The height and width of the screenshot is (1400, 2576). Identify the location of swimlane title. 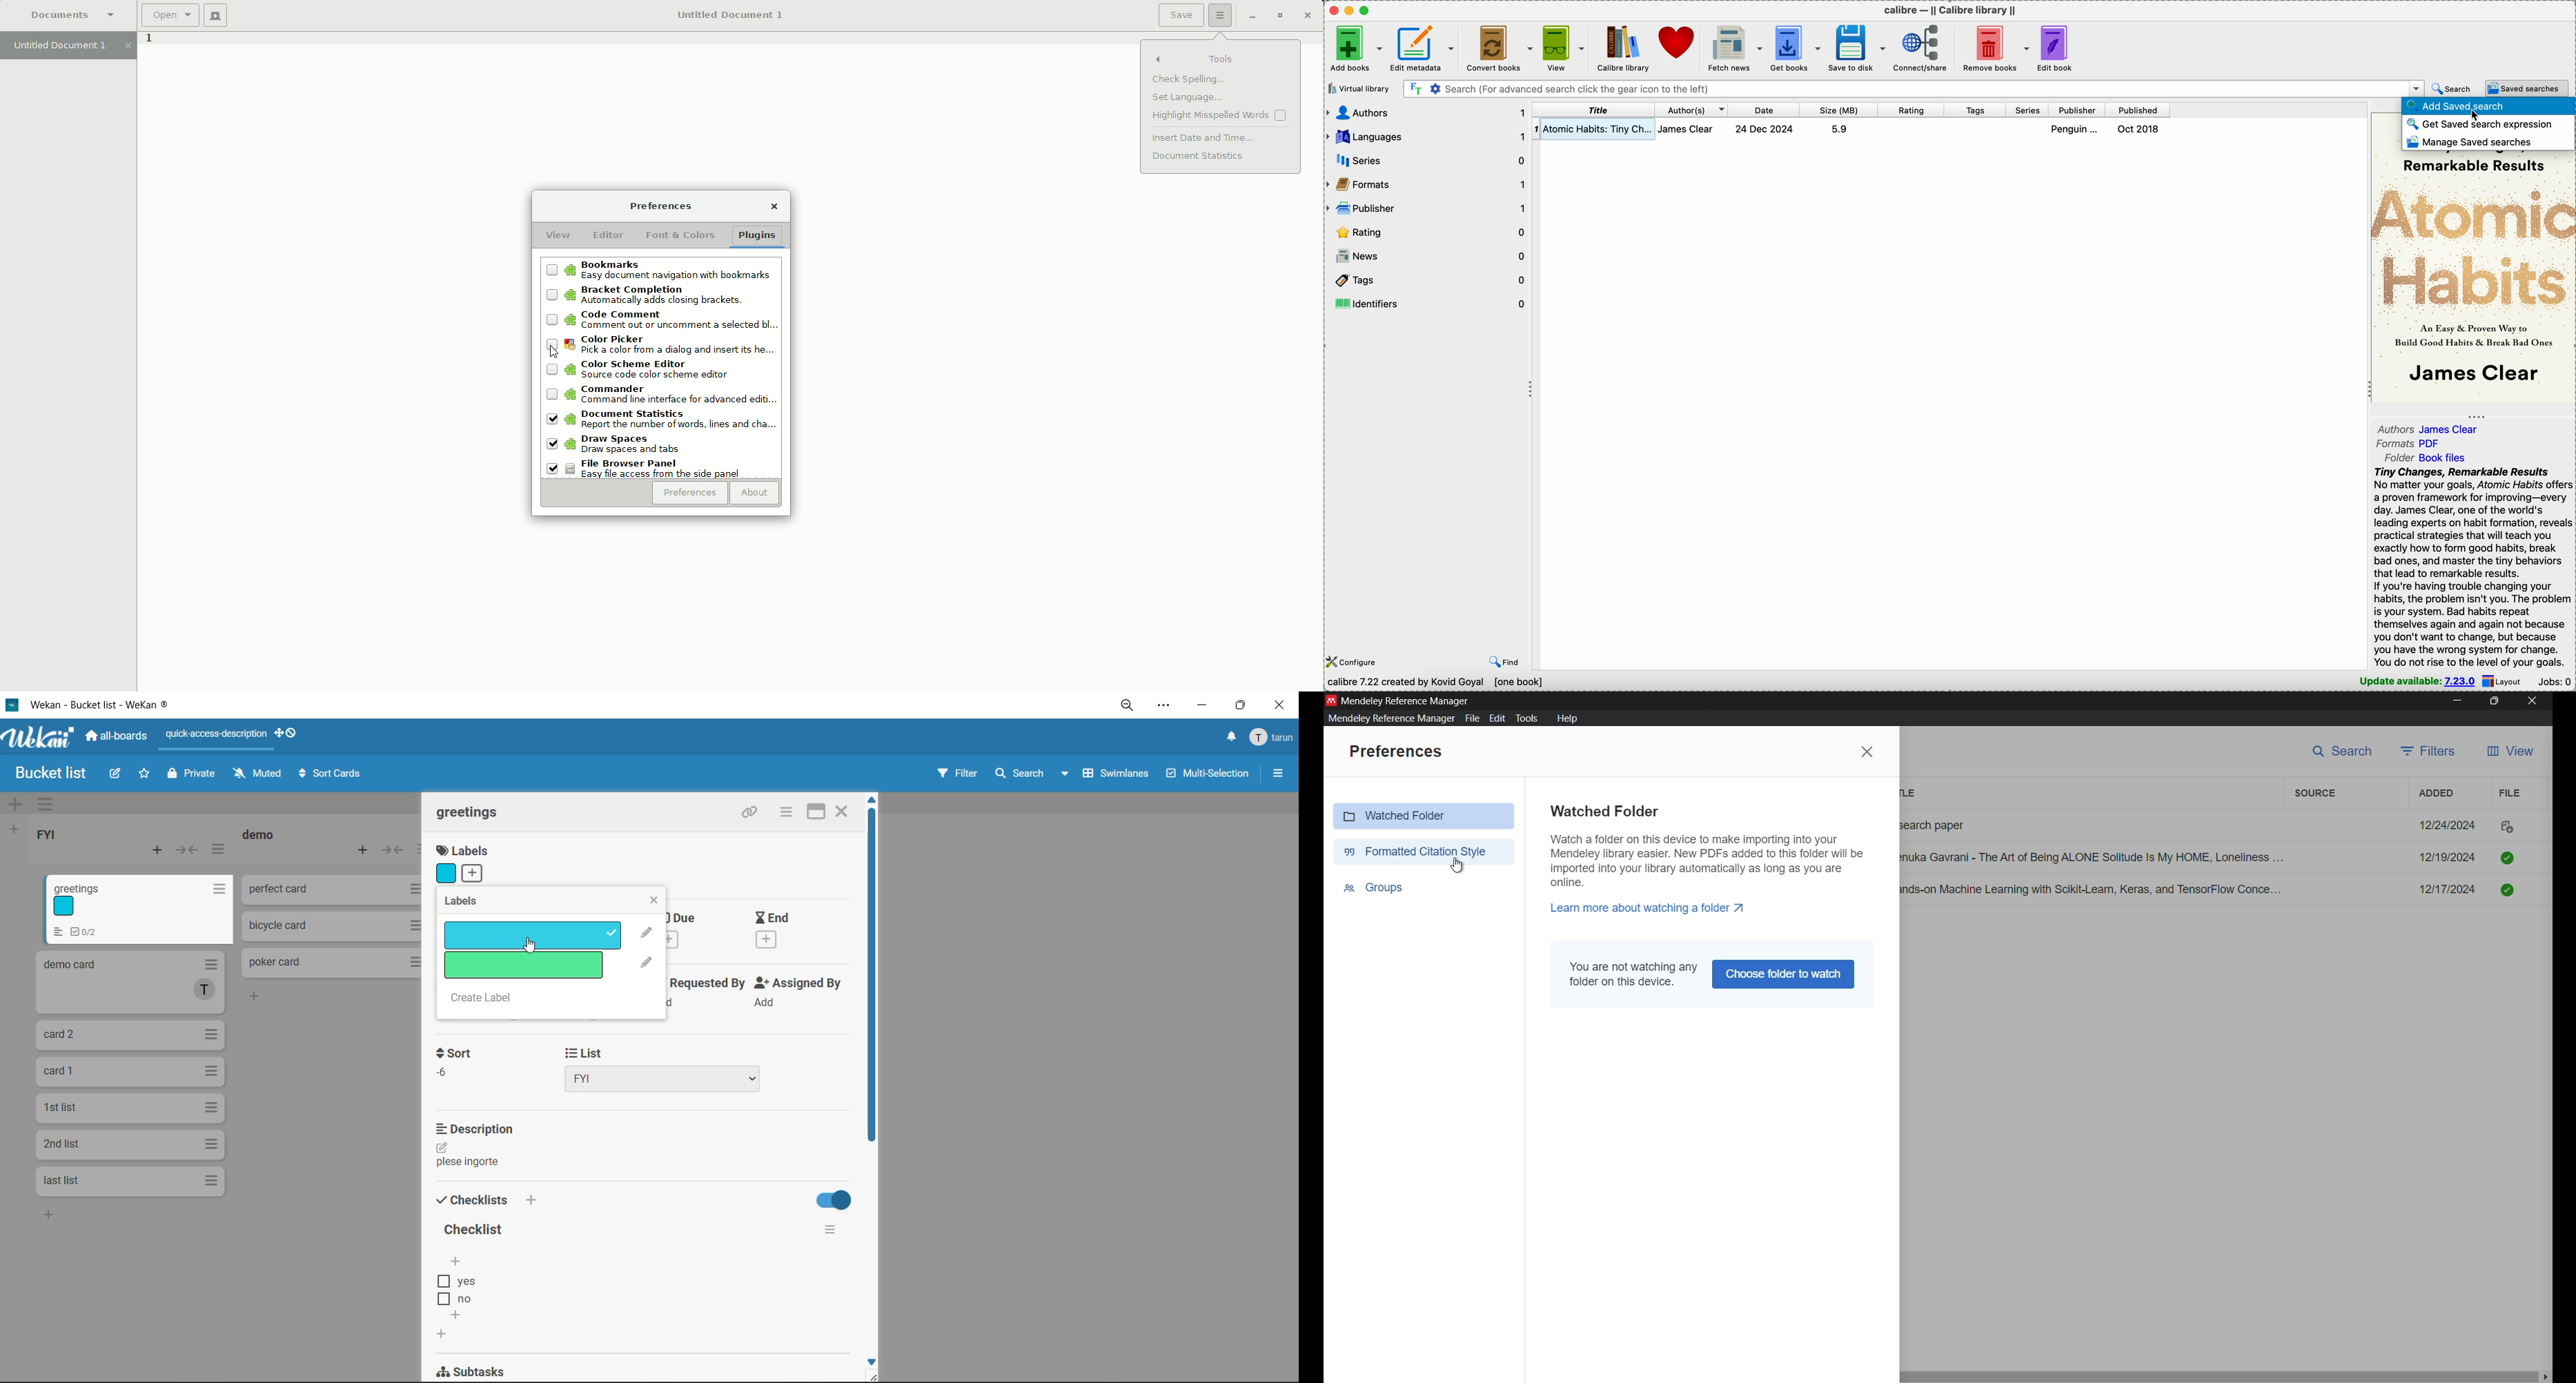
(652, 804).